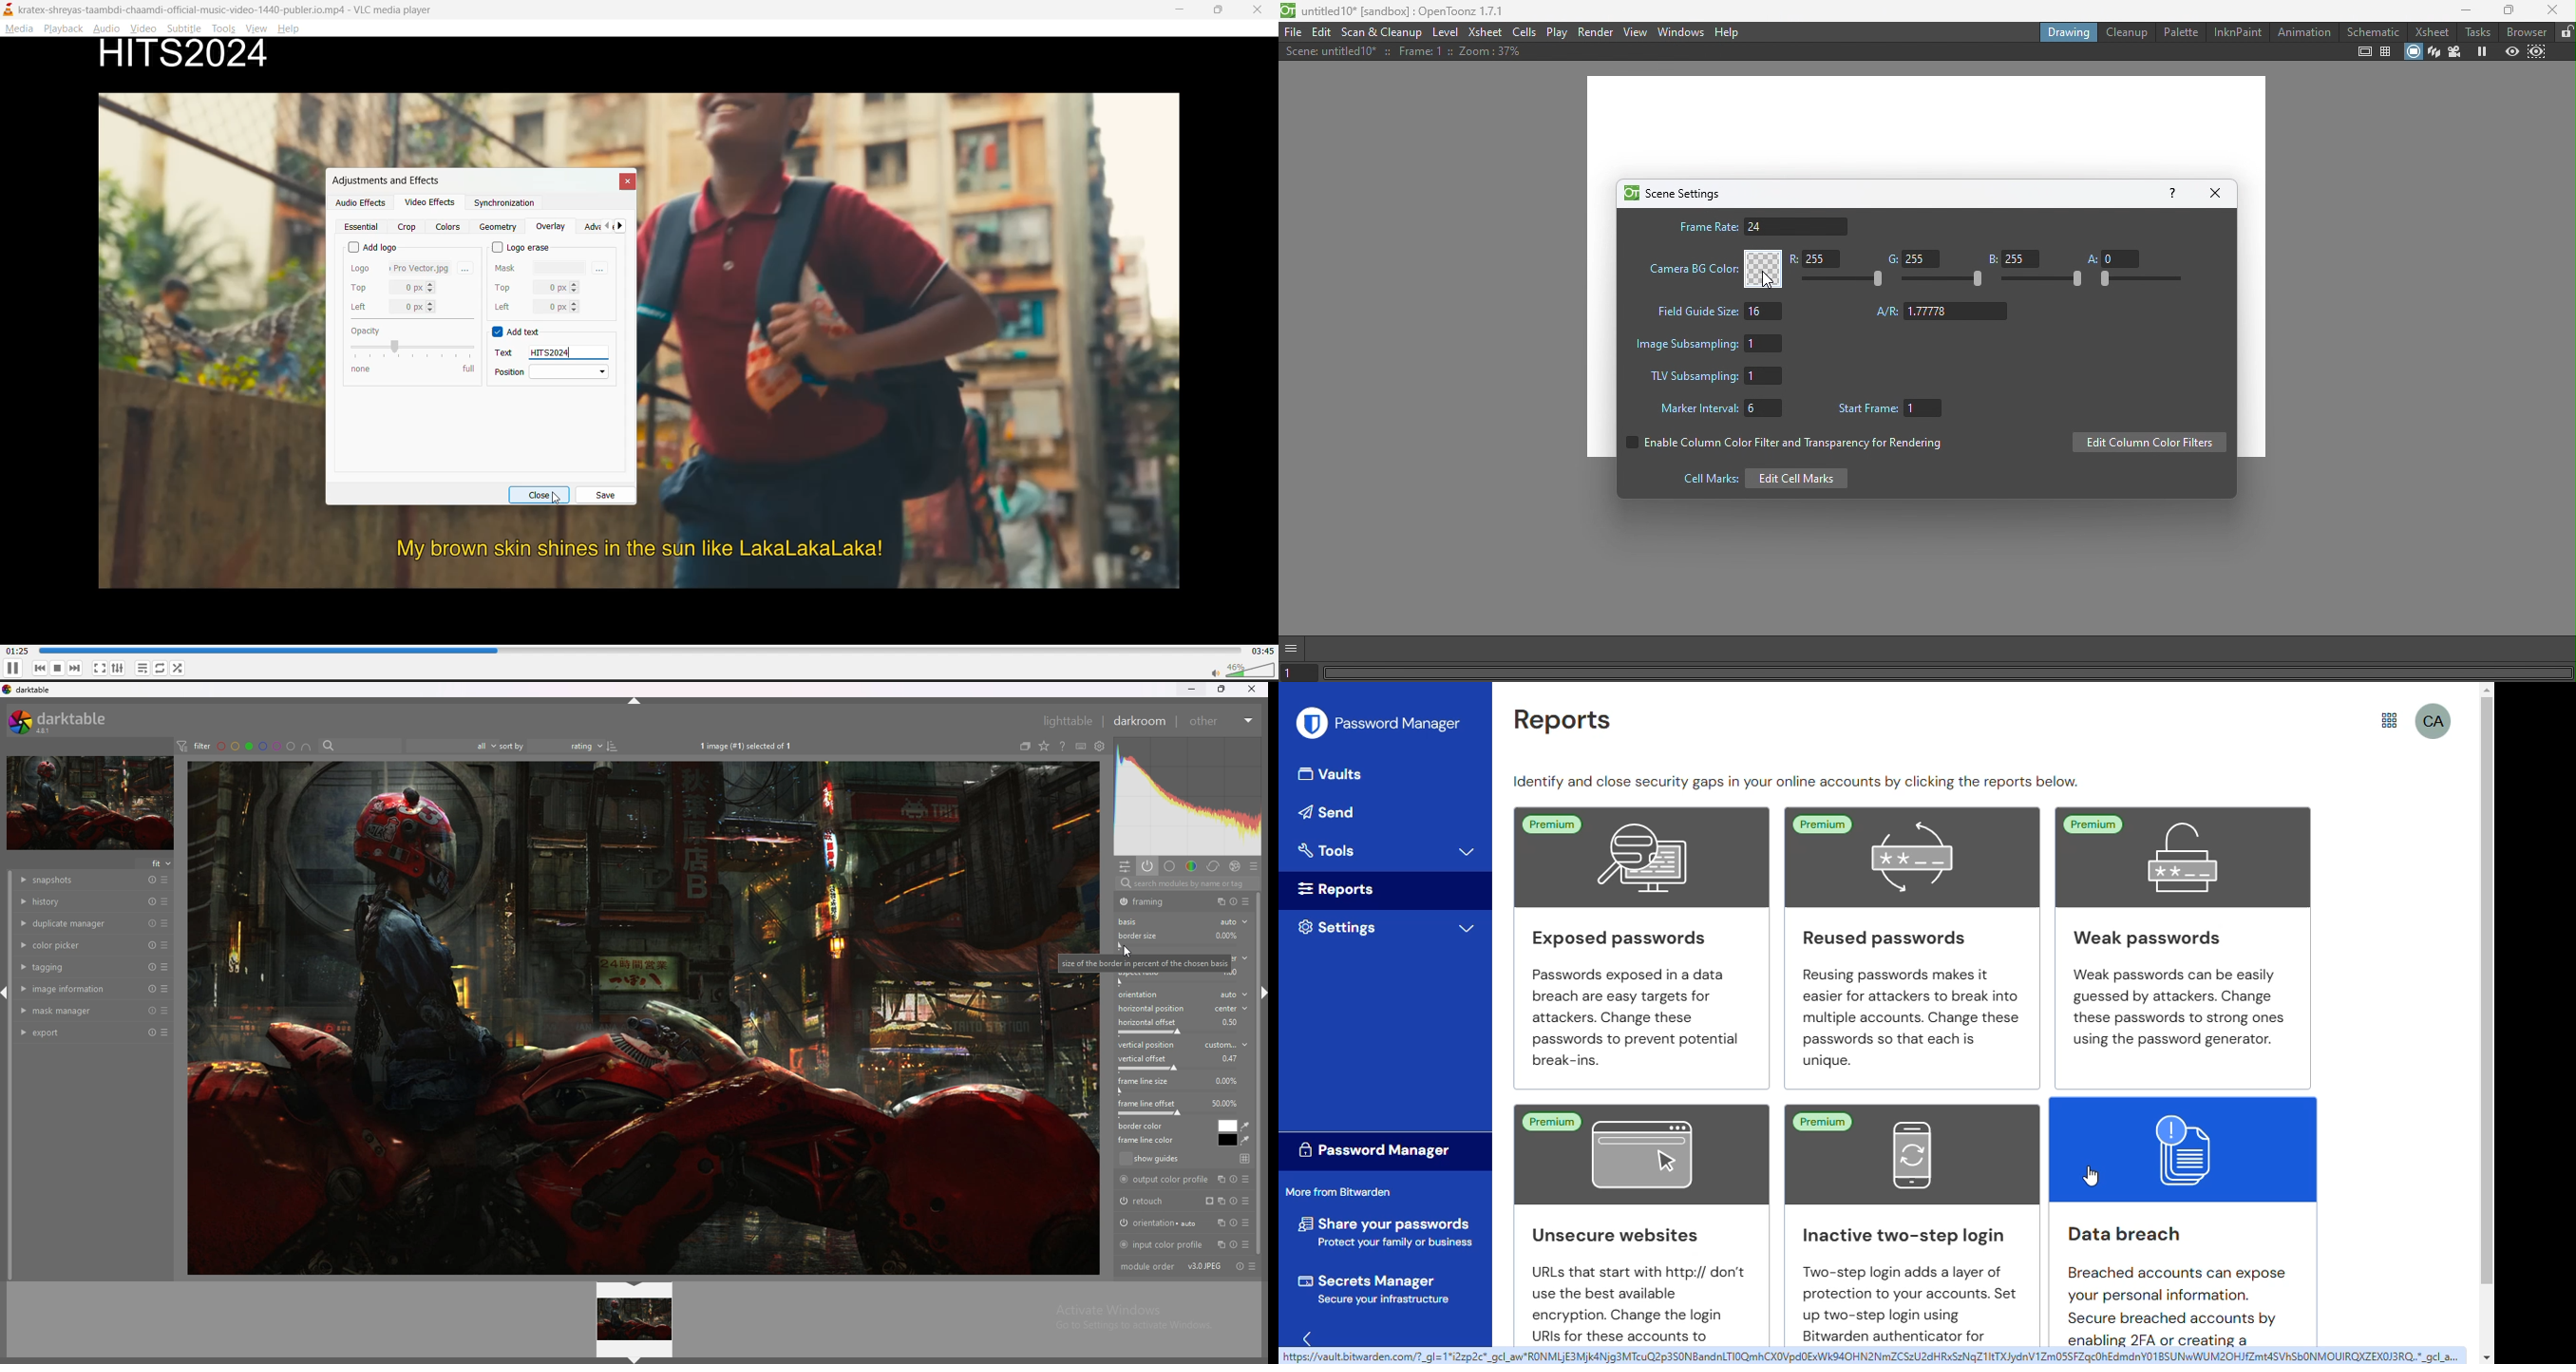  I want to click on version info, so click(1205, 1266).